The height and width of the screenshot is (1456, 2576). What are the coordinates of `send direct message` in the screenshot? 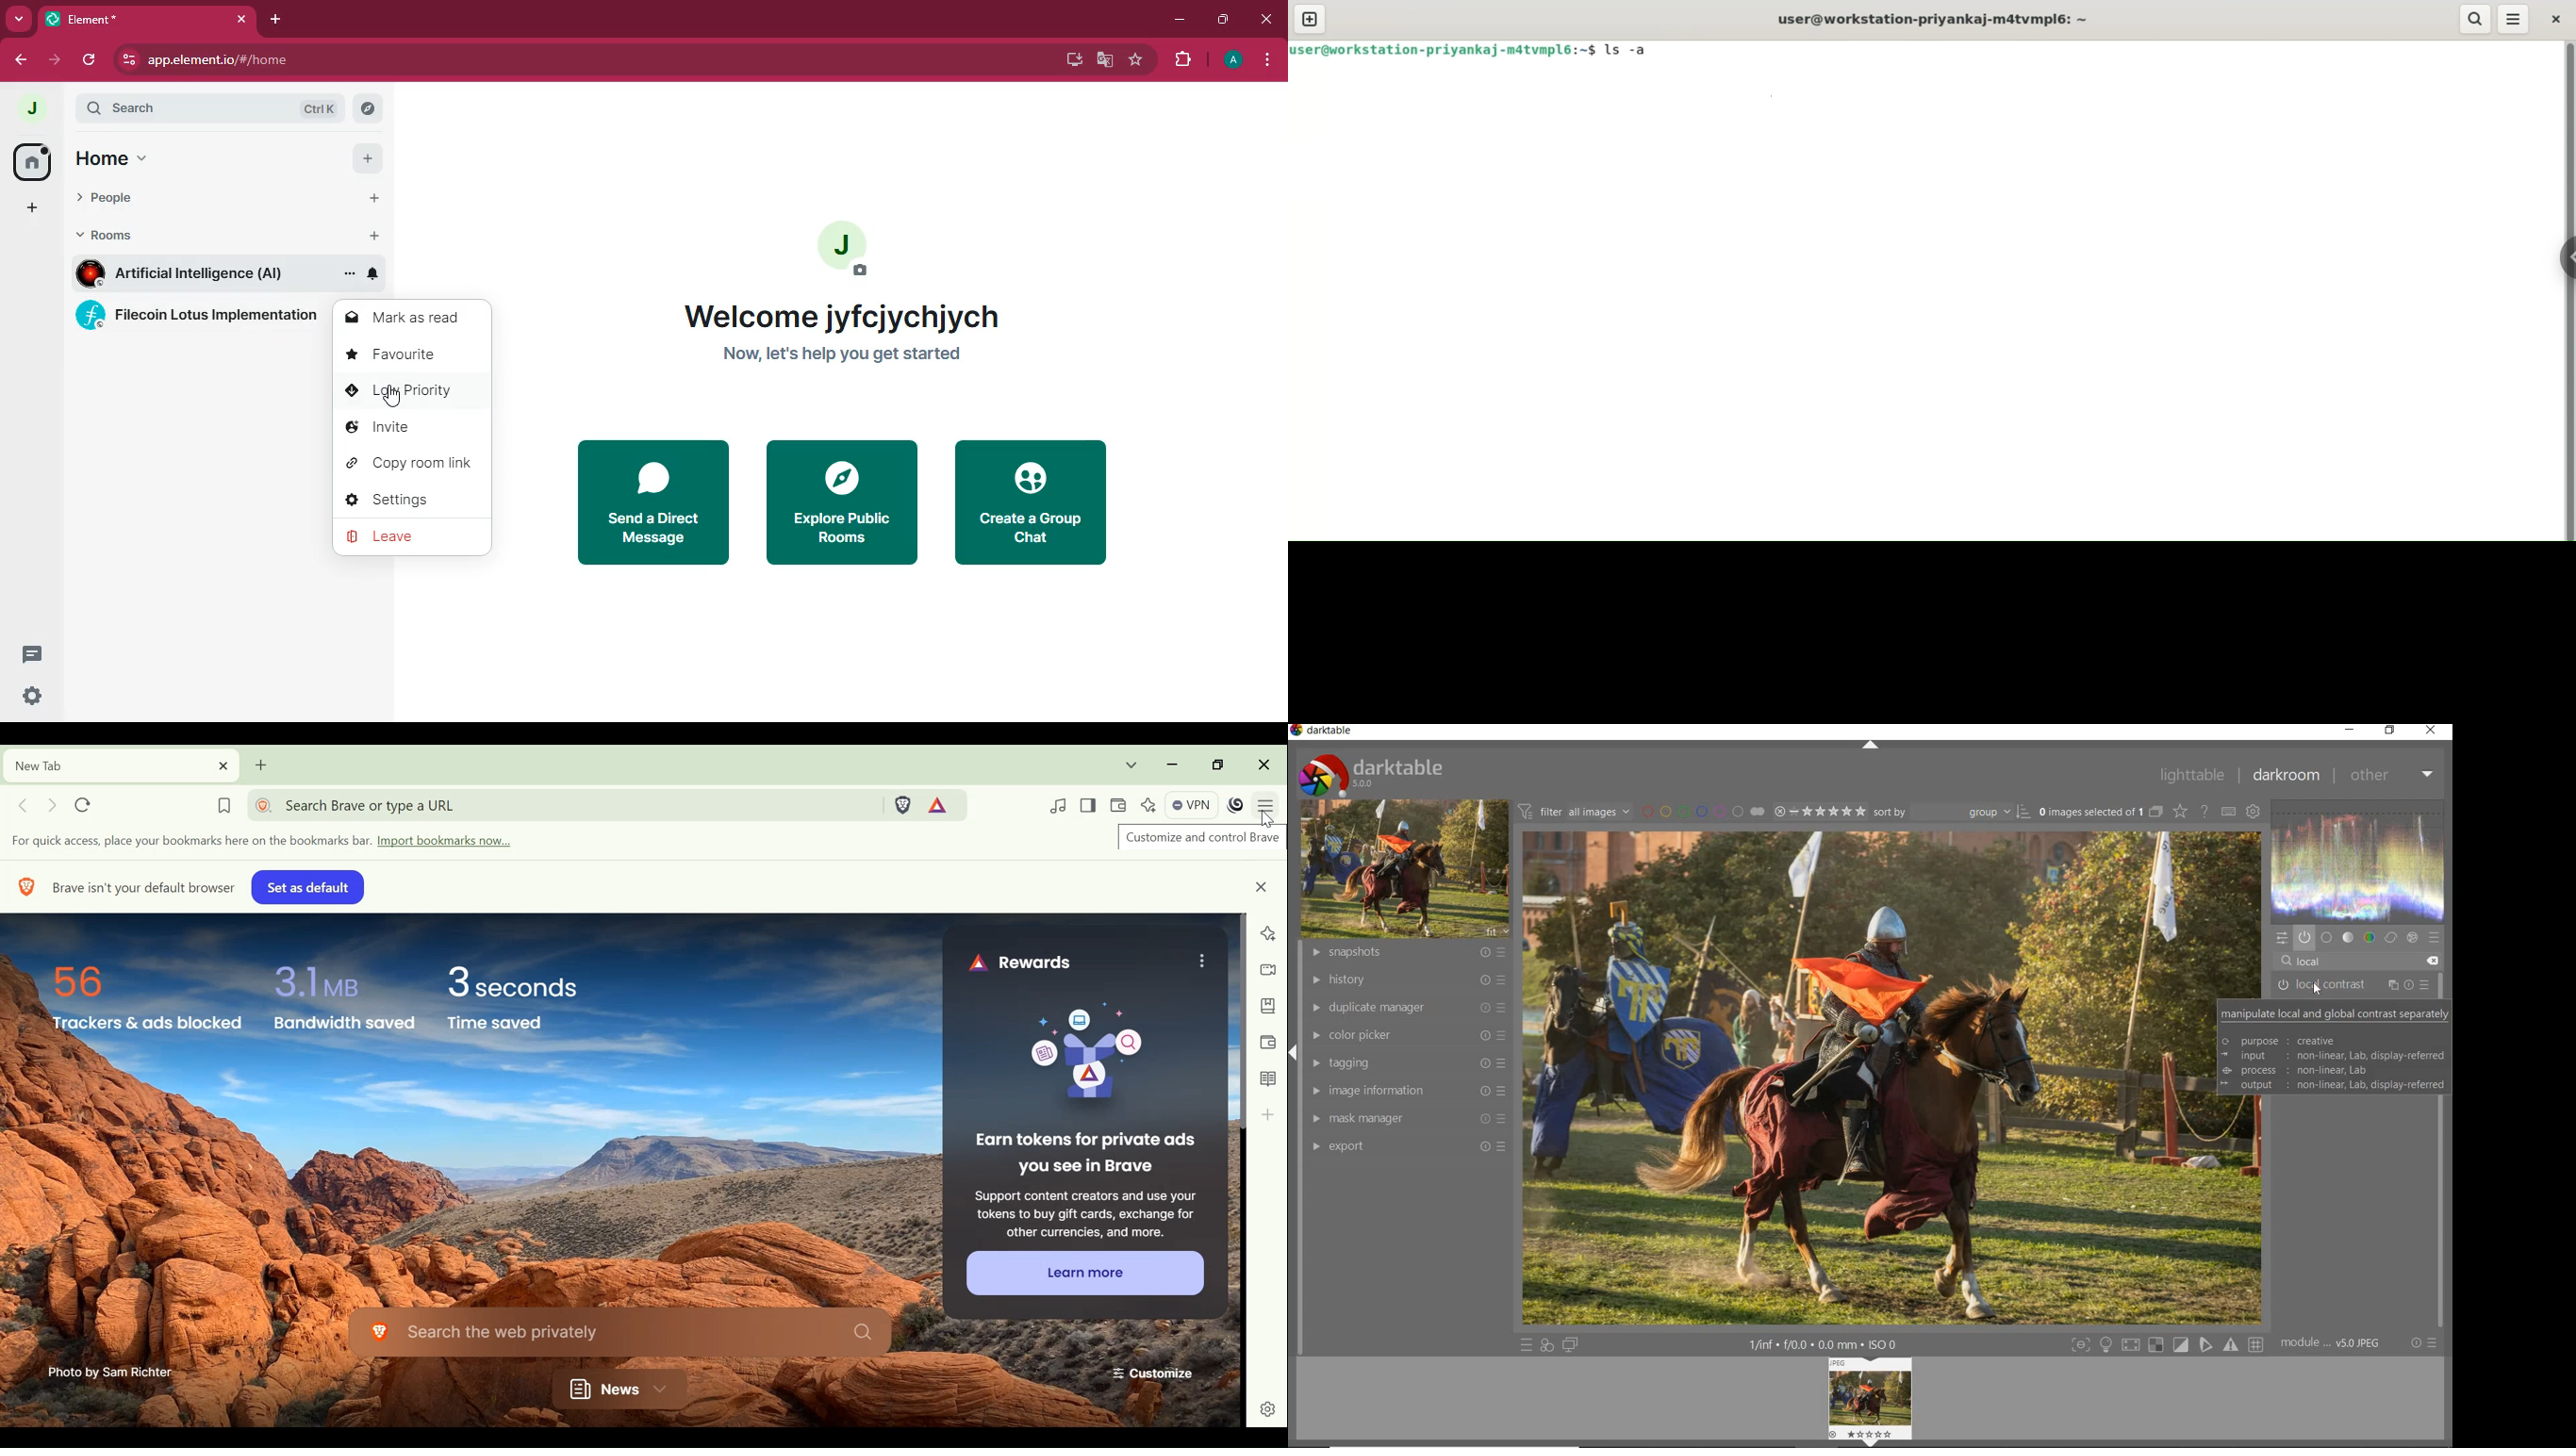 It's located at (651, 503).